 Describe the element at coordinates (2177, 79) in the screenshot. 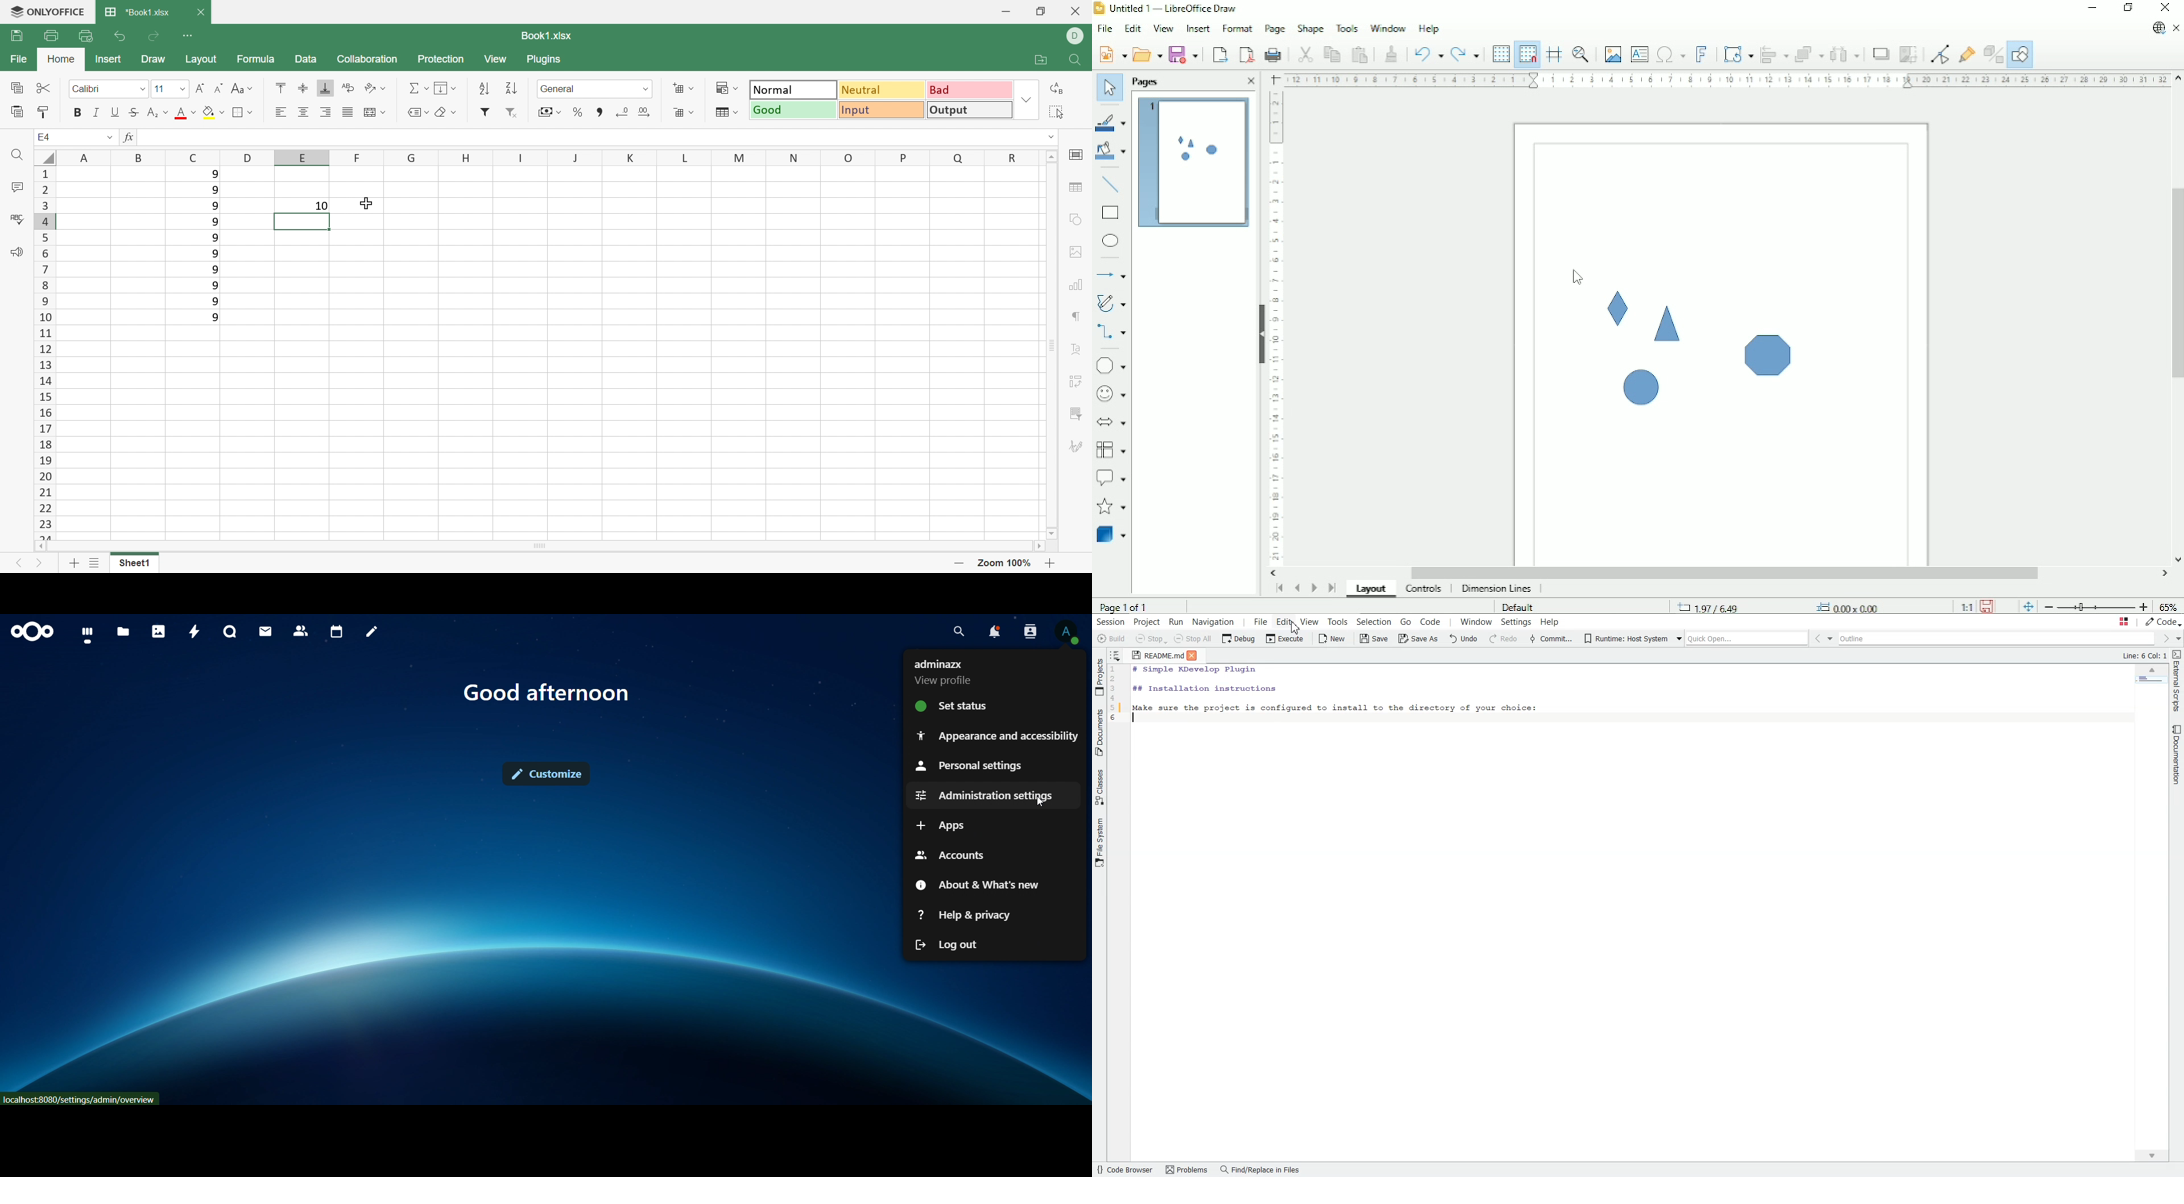

I see `Vertical scroll button` at that location.